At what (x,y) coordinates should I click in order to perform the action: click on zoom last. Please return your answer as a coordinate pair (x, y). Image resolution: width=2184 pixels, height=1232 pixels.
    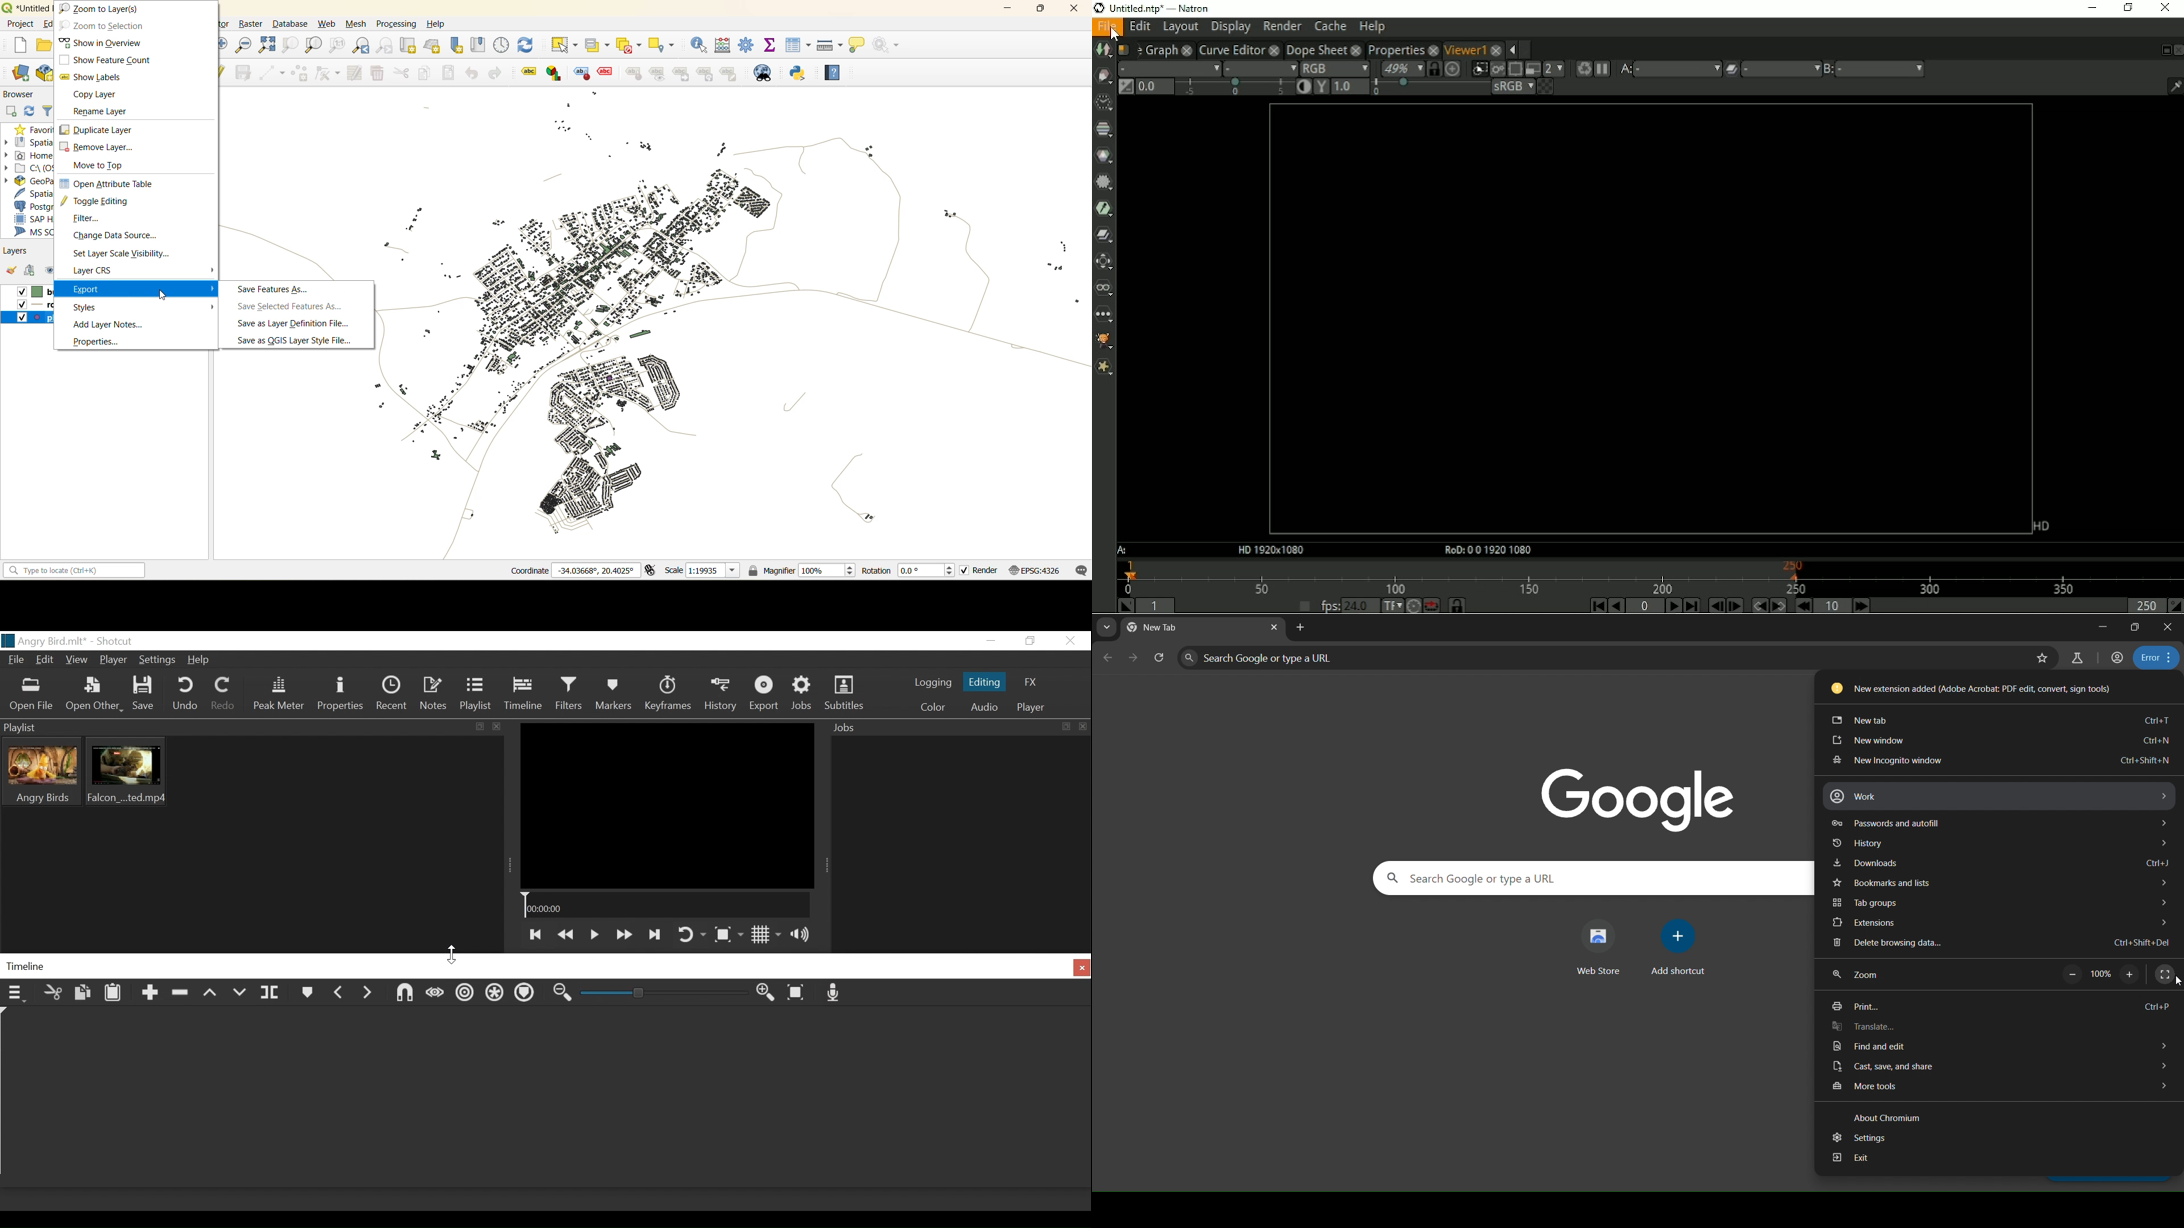
    Looking at the image, I should click on (362, 45).